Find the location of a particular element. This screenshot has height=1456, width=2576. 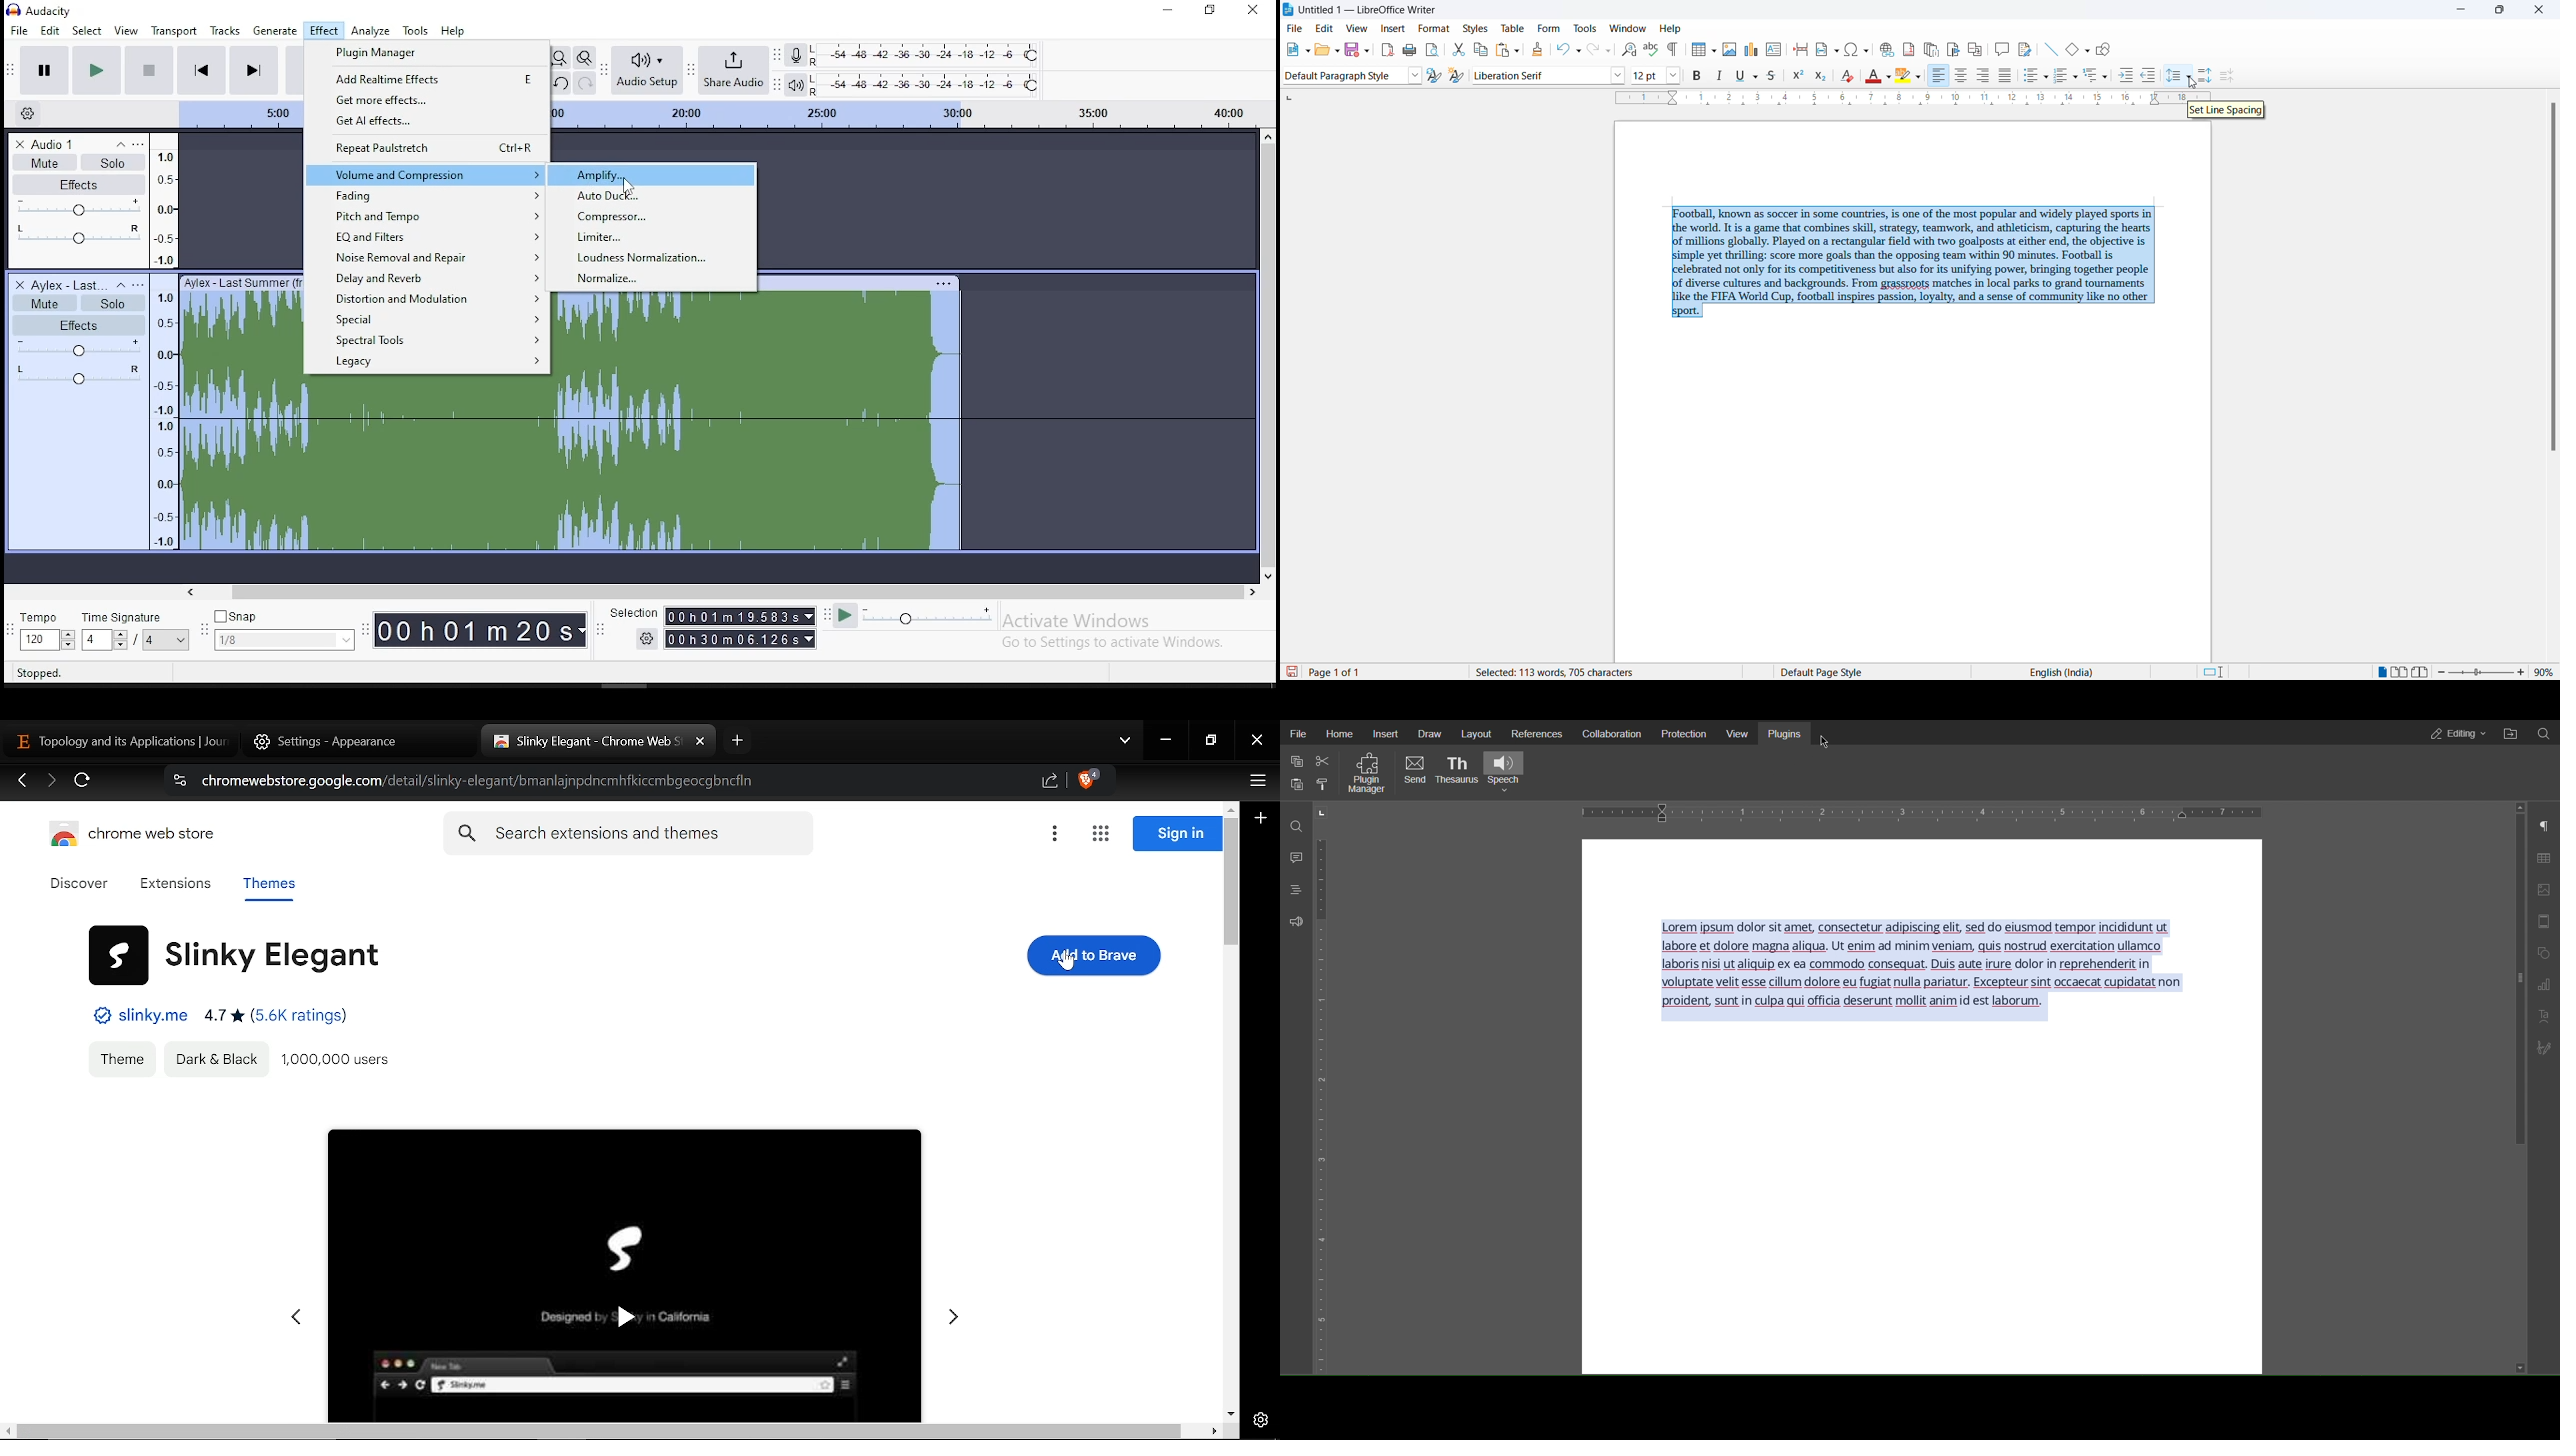

insert images is located at coordinates (1731, 51).